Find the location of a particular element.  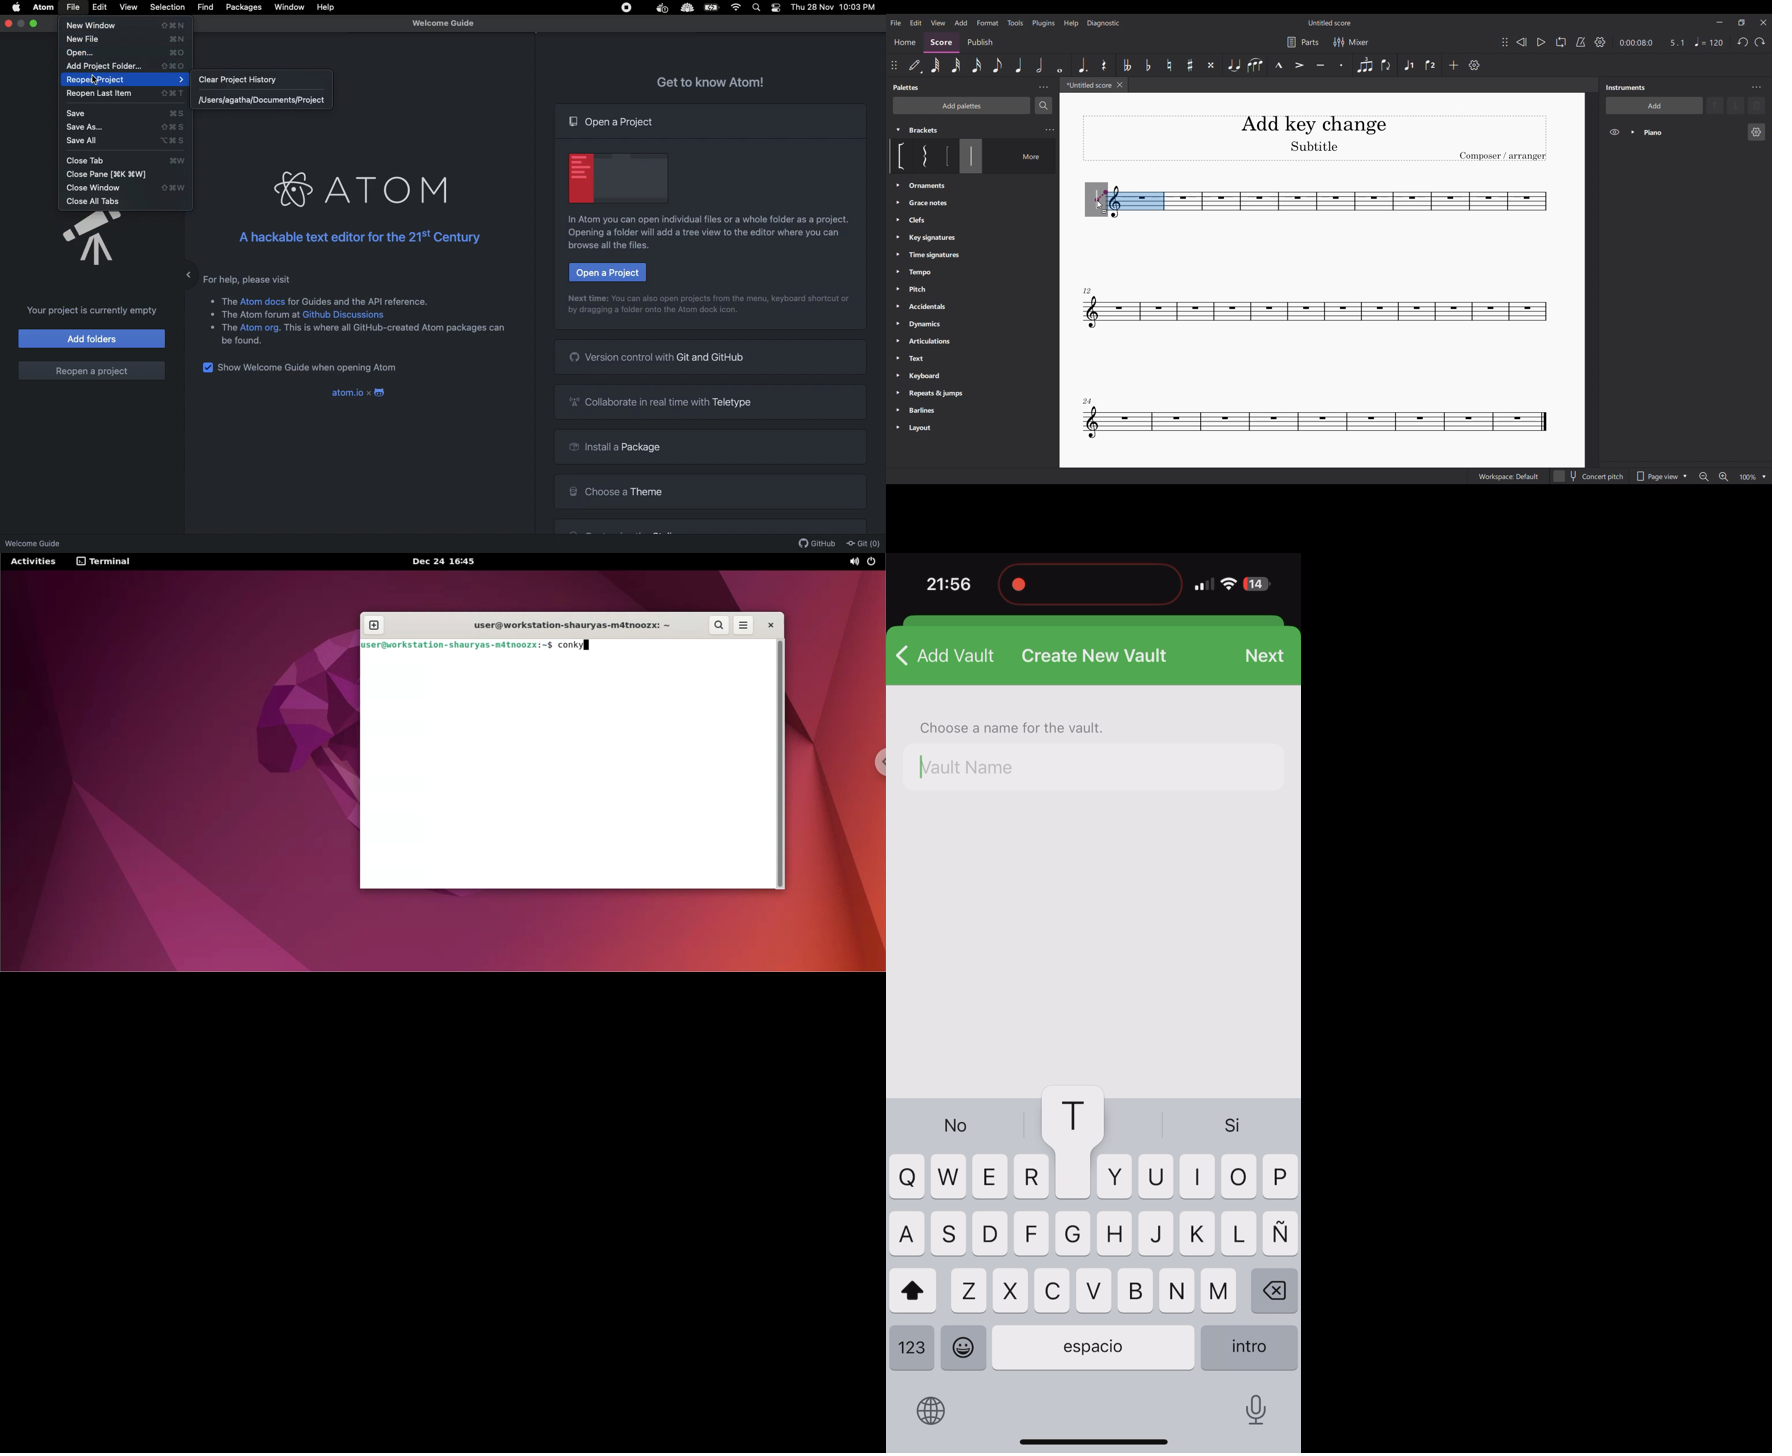

Current bracket selection highlighted is located at coordinates (971, 156).